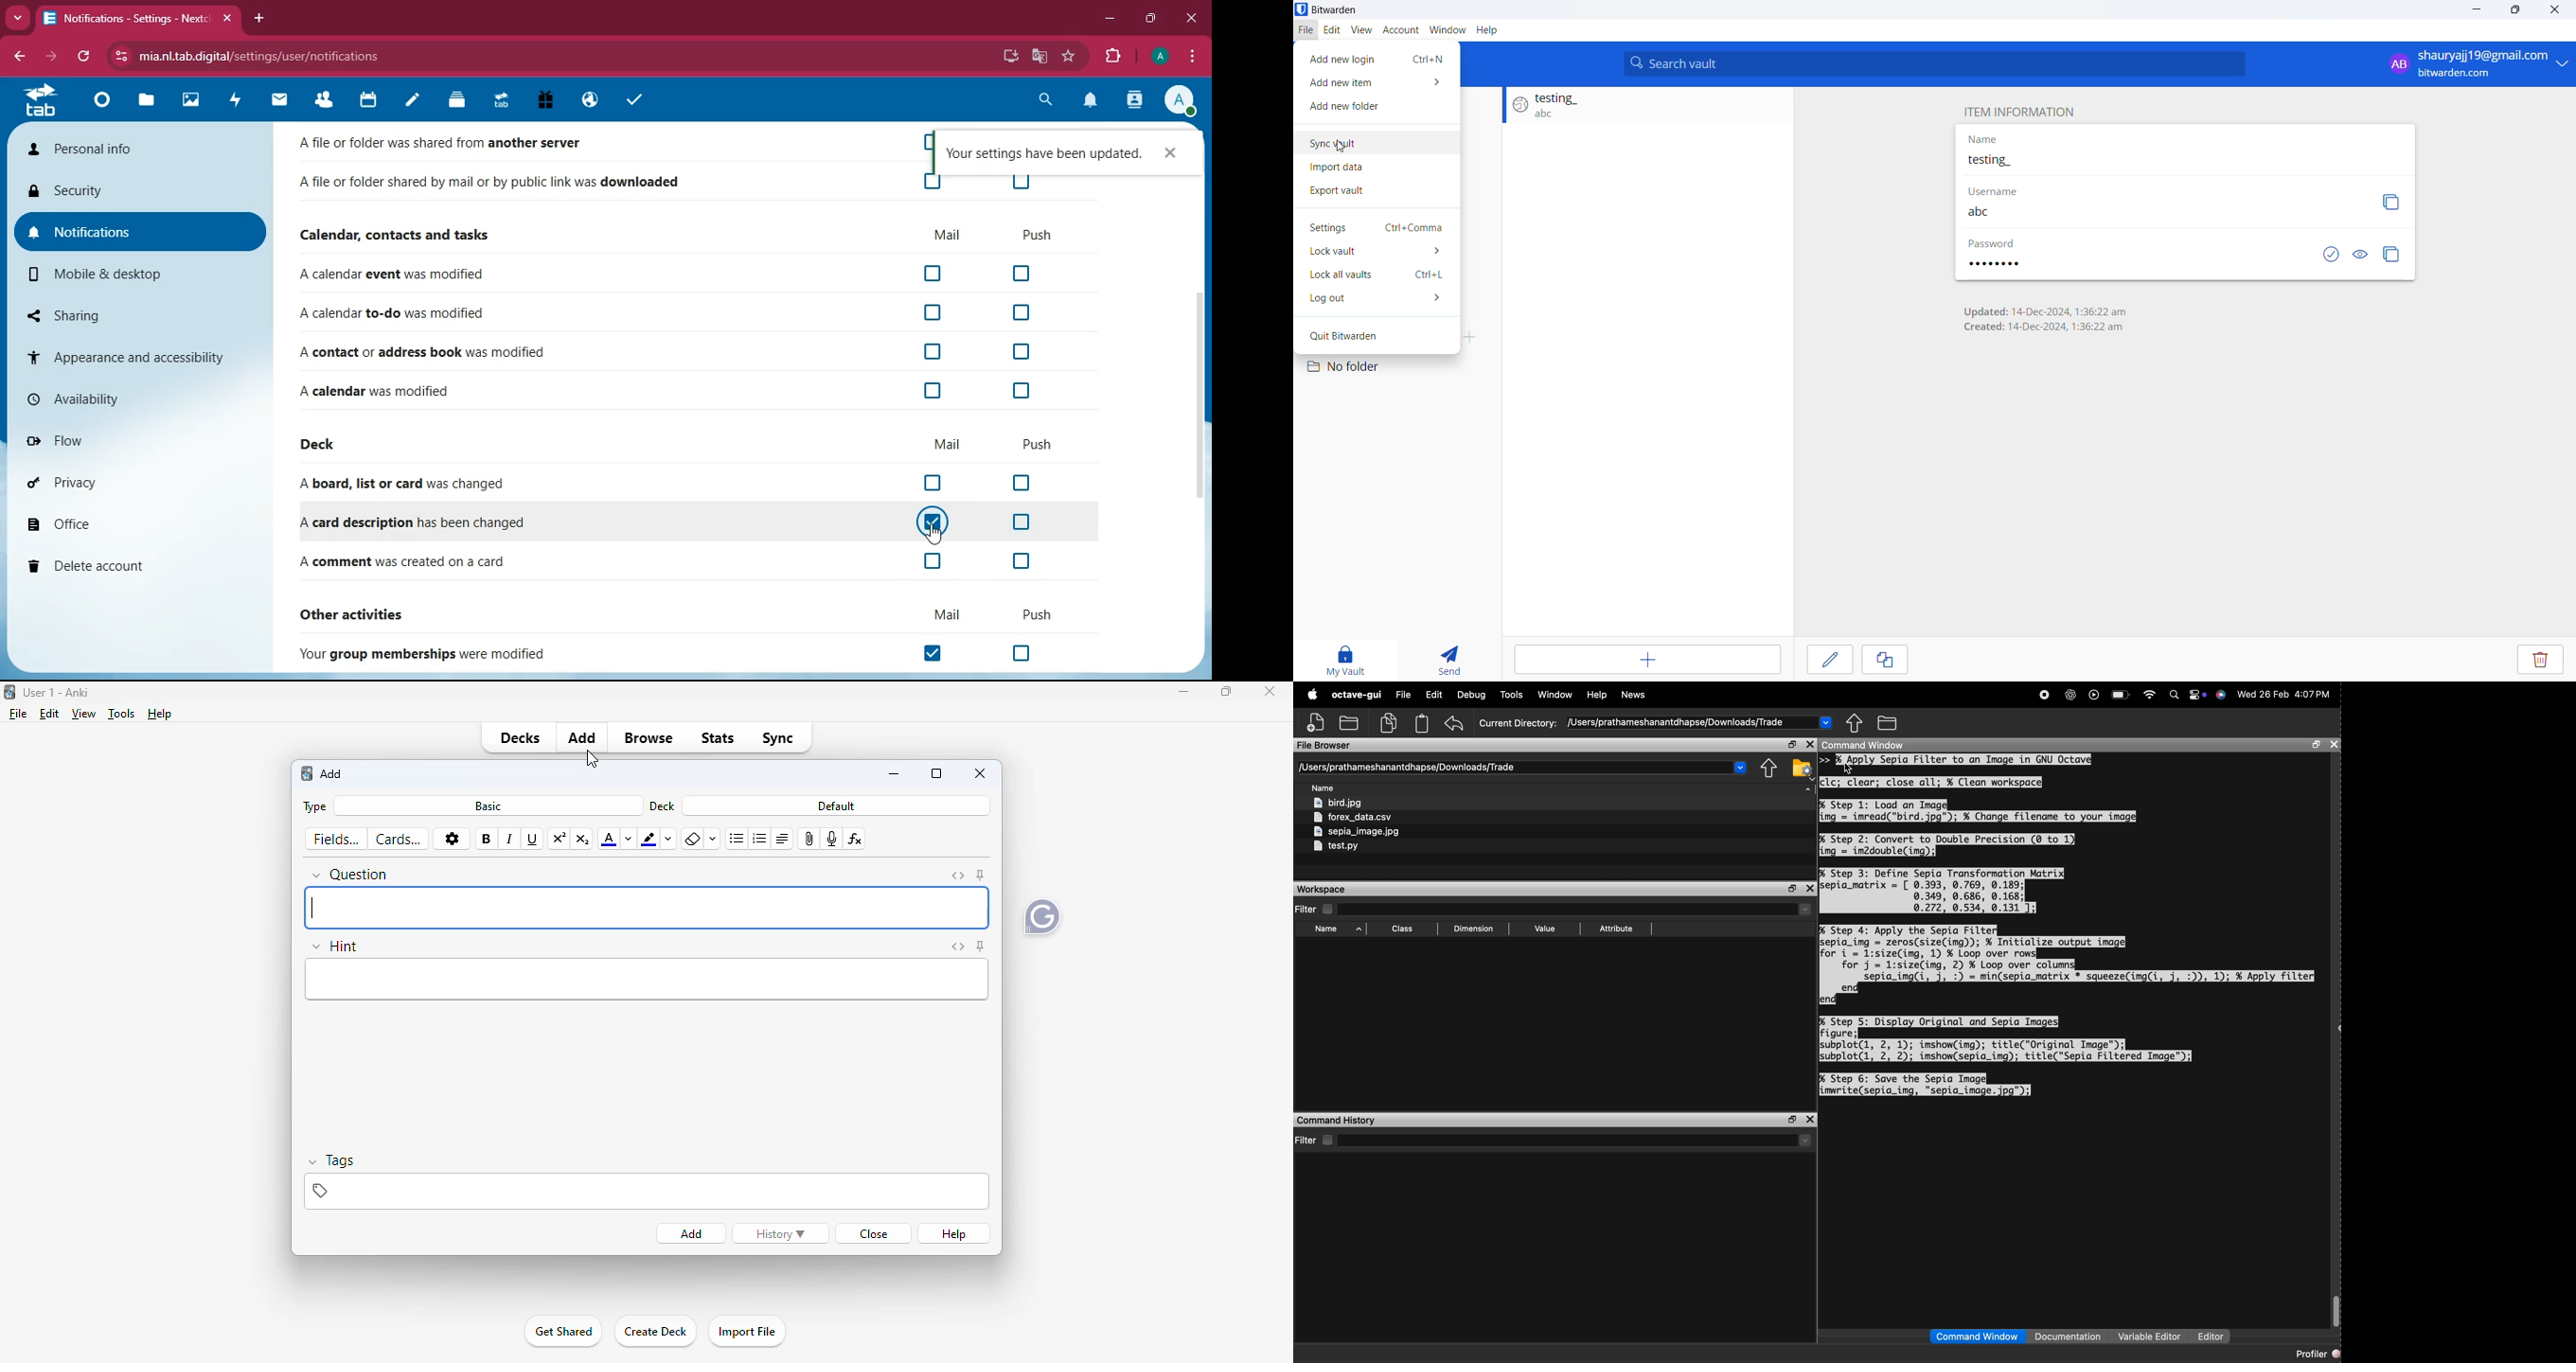 Image resolution: width=2576 pixels, height=1372 pixels. What do you see at coordinates (269, 56) in the screenshot?
I see `mia.nl.tab.digital/settings/user/notifications` at bounding box center [269, 56].